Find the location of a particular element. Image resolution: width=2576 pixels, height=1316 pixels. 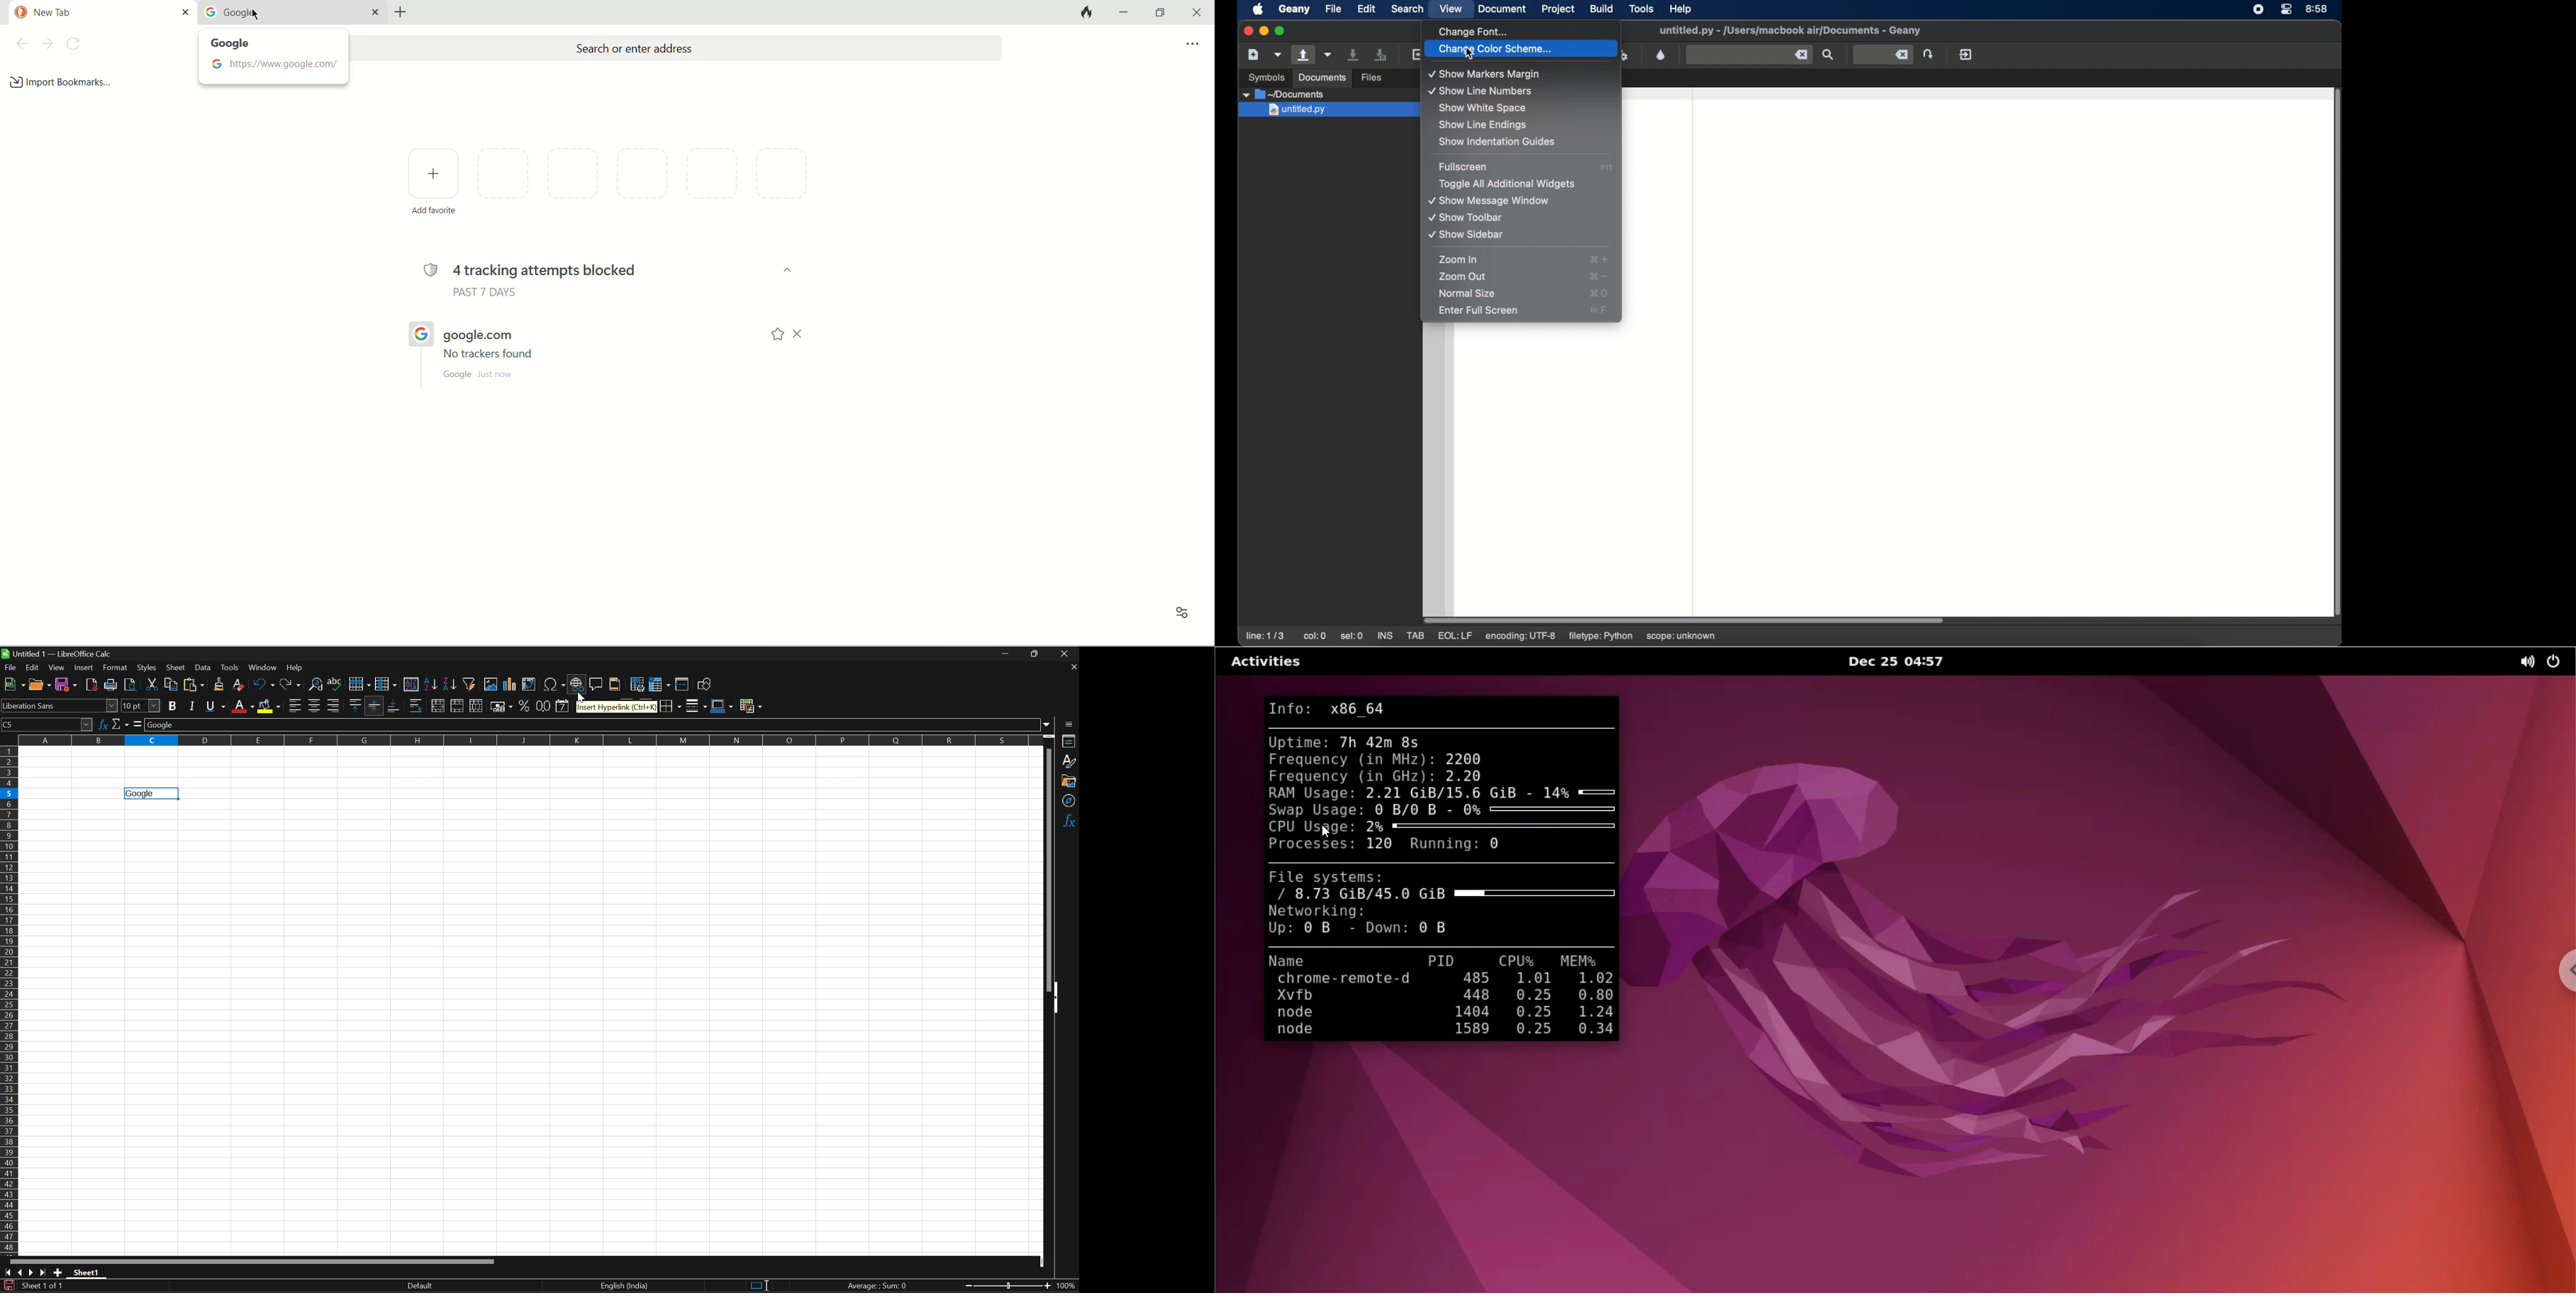

Bold is located at coordinates (174, 706).